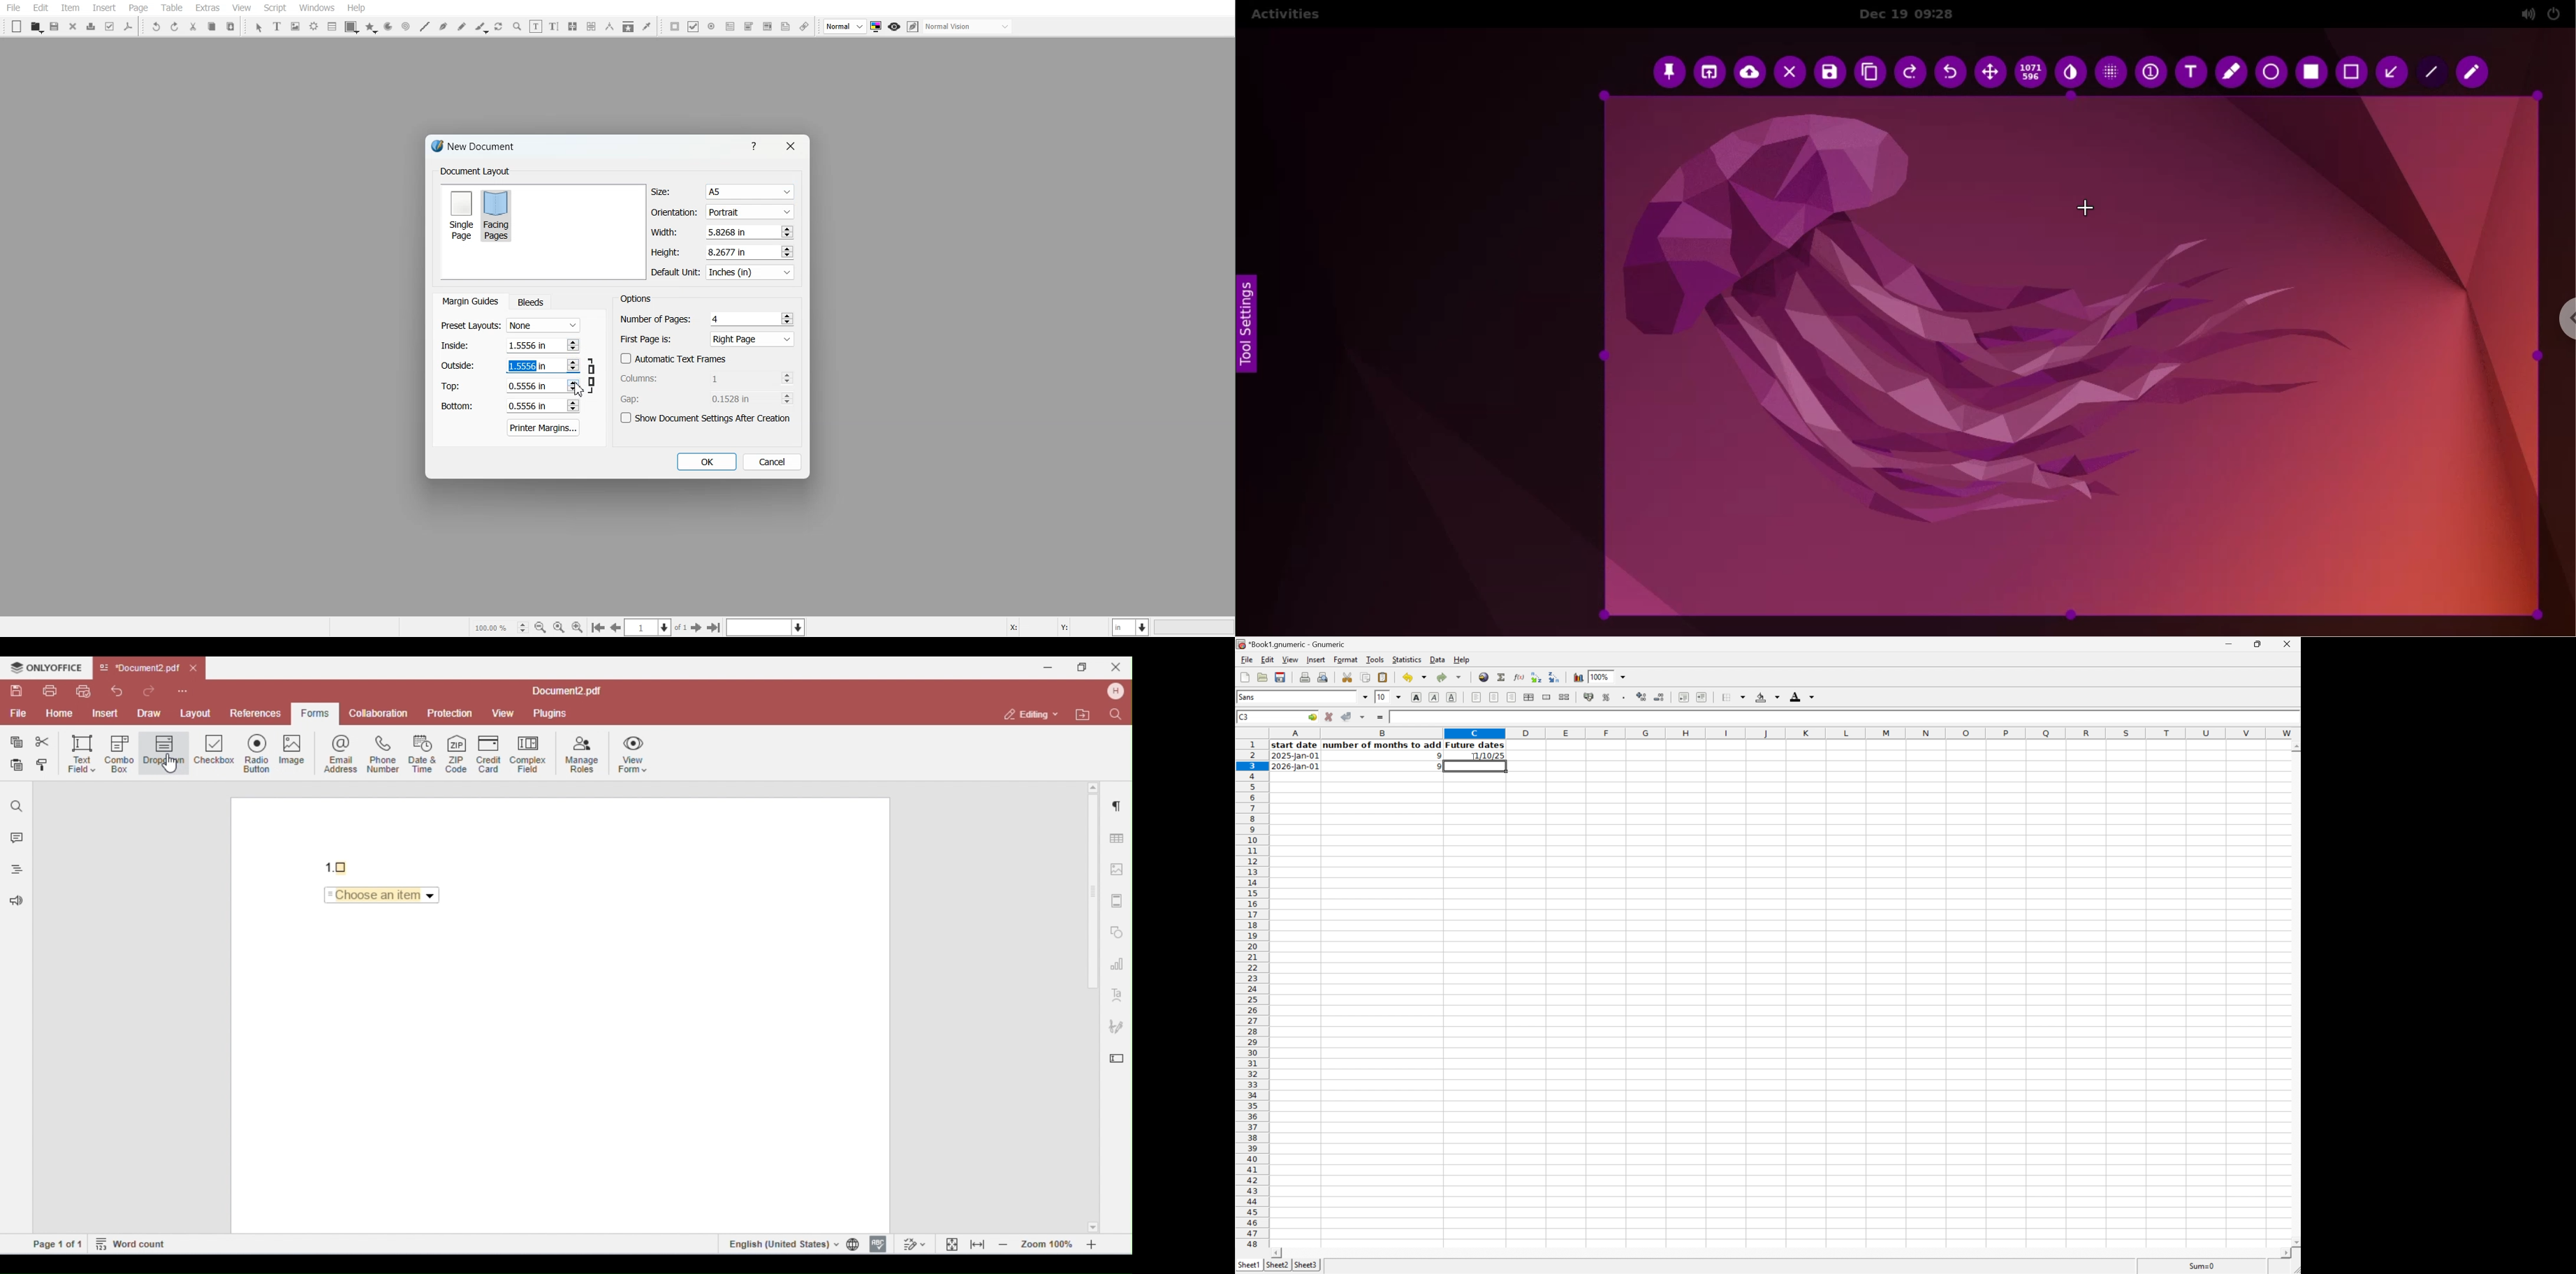 Image resolution: width=2576 pixels, height=1288 pixels. What do you see at coordinates (1295, 767) in the screenshot?
I see `2026-jan-01` at bounding box center [1295, 767].